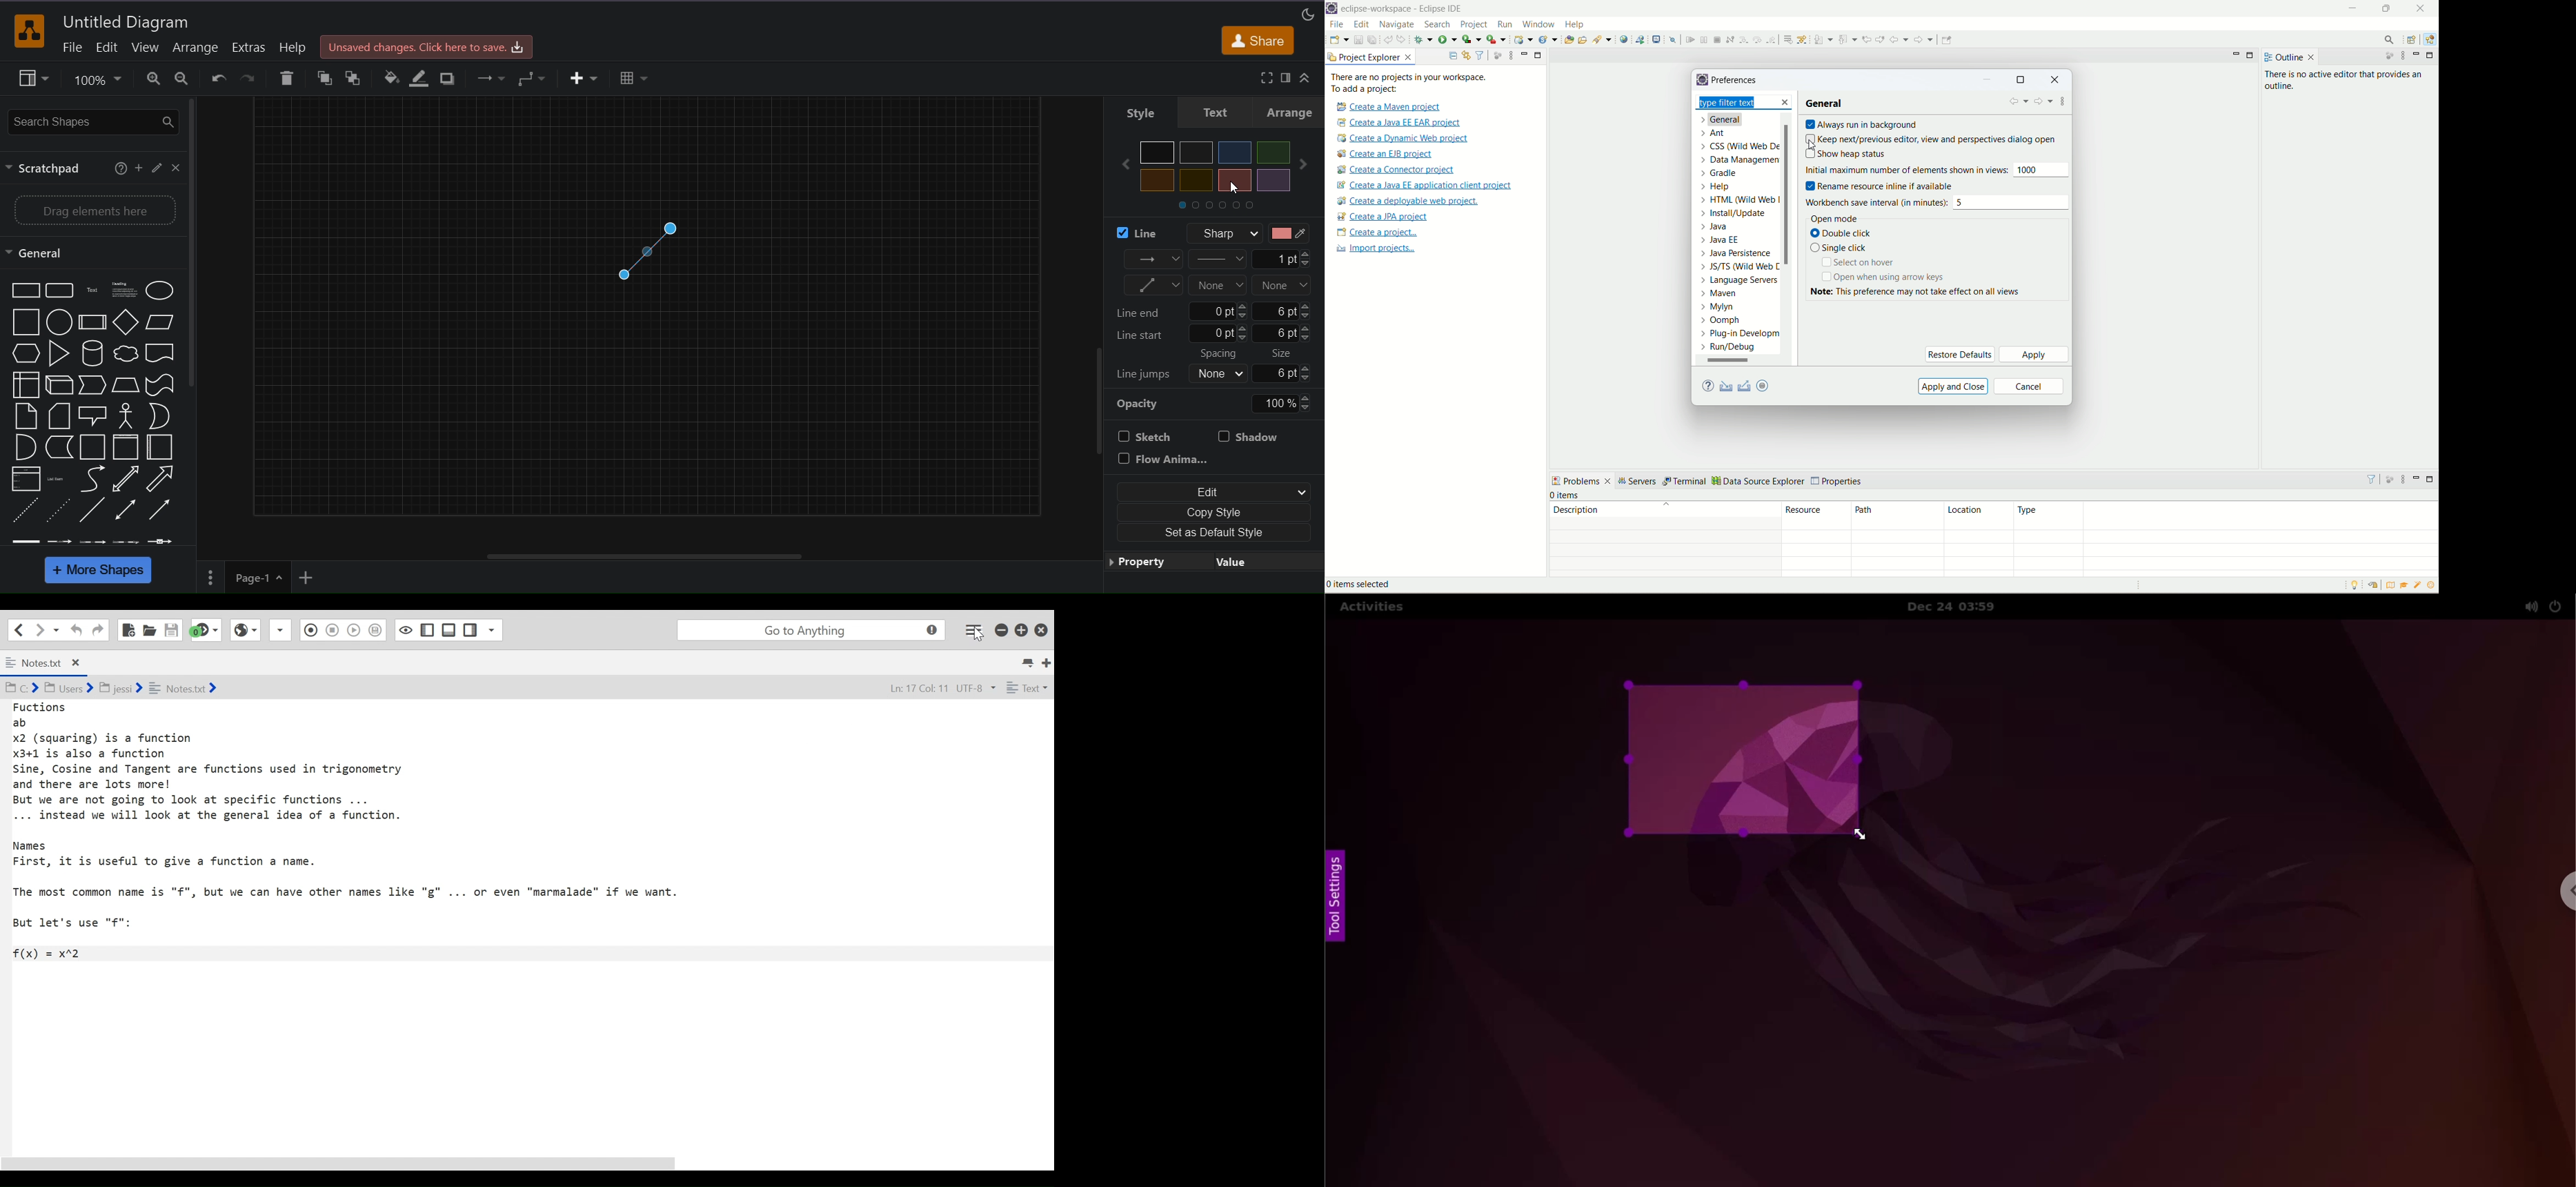 Image resolution: width=2576 pixels, height=1204 pixels. Describe the element at coordinates (1048, 662) in the screenshot. I see `New Tab` at that location.